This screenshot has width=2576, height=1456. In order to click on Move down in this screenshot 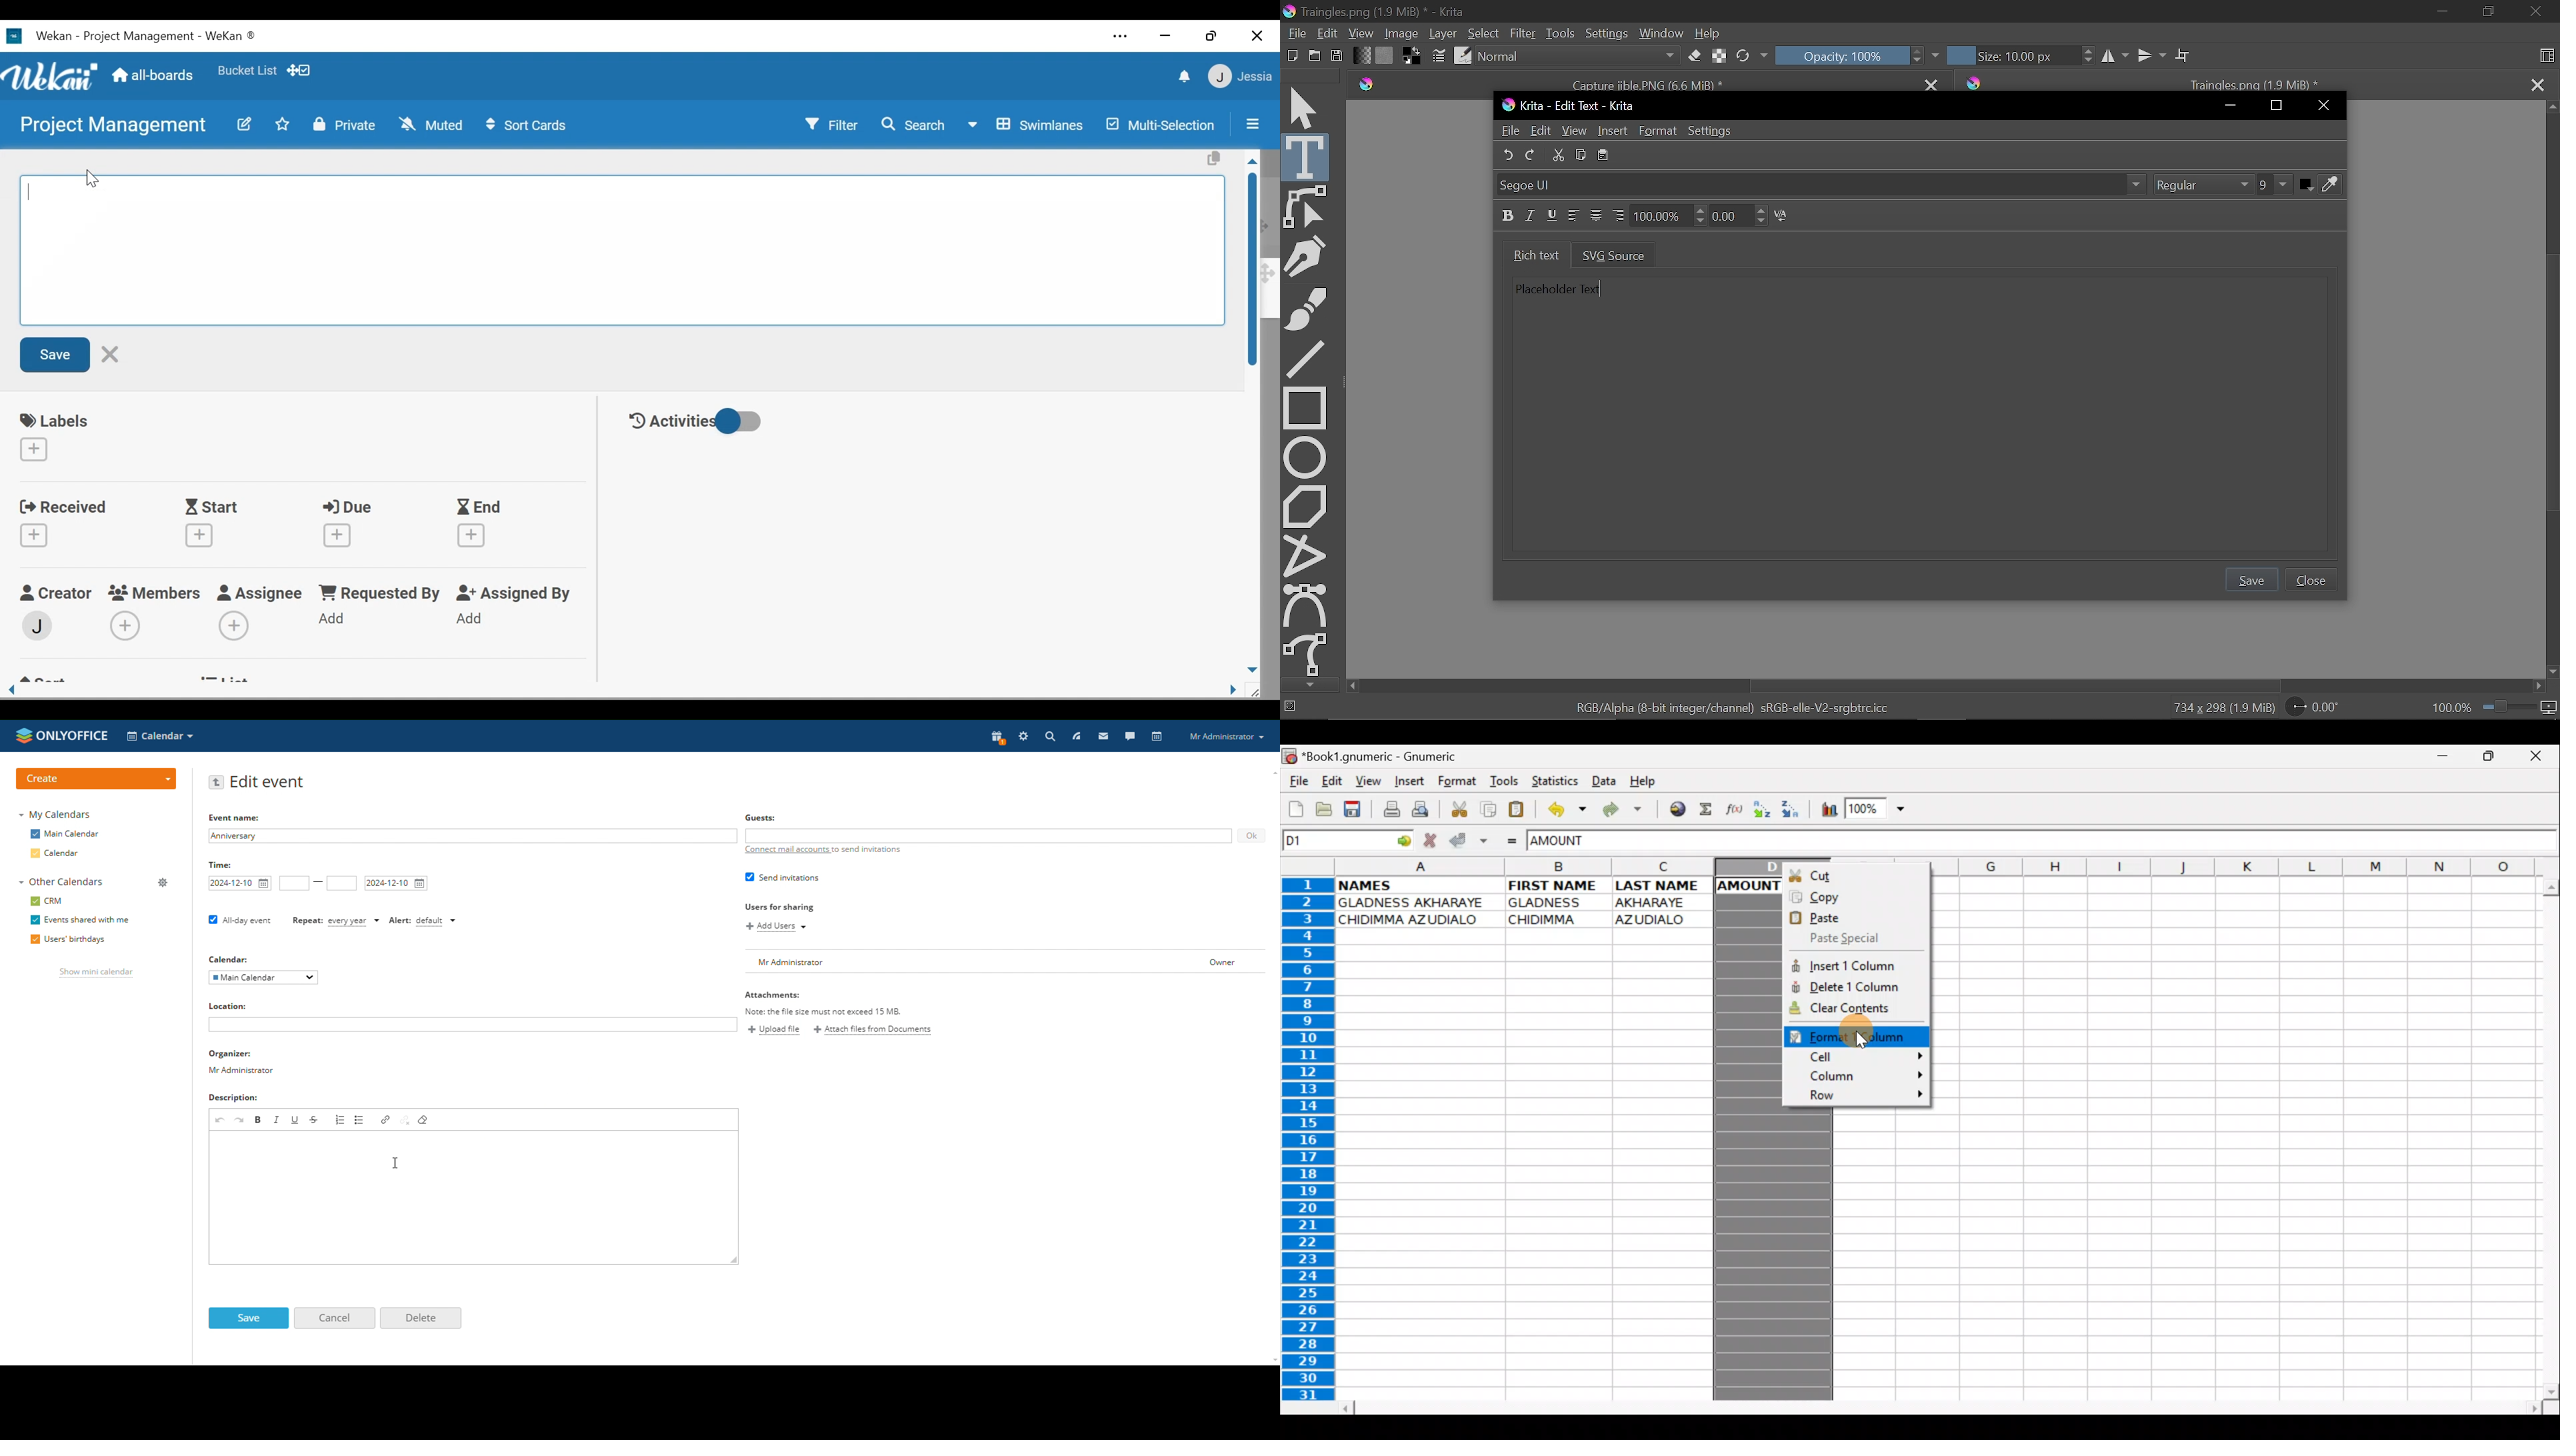, I will do `click(2552, 671)`.